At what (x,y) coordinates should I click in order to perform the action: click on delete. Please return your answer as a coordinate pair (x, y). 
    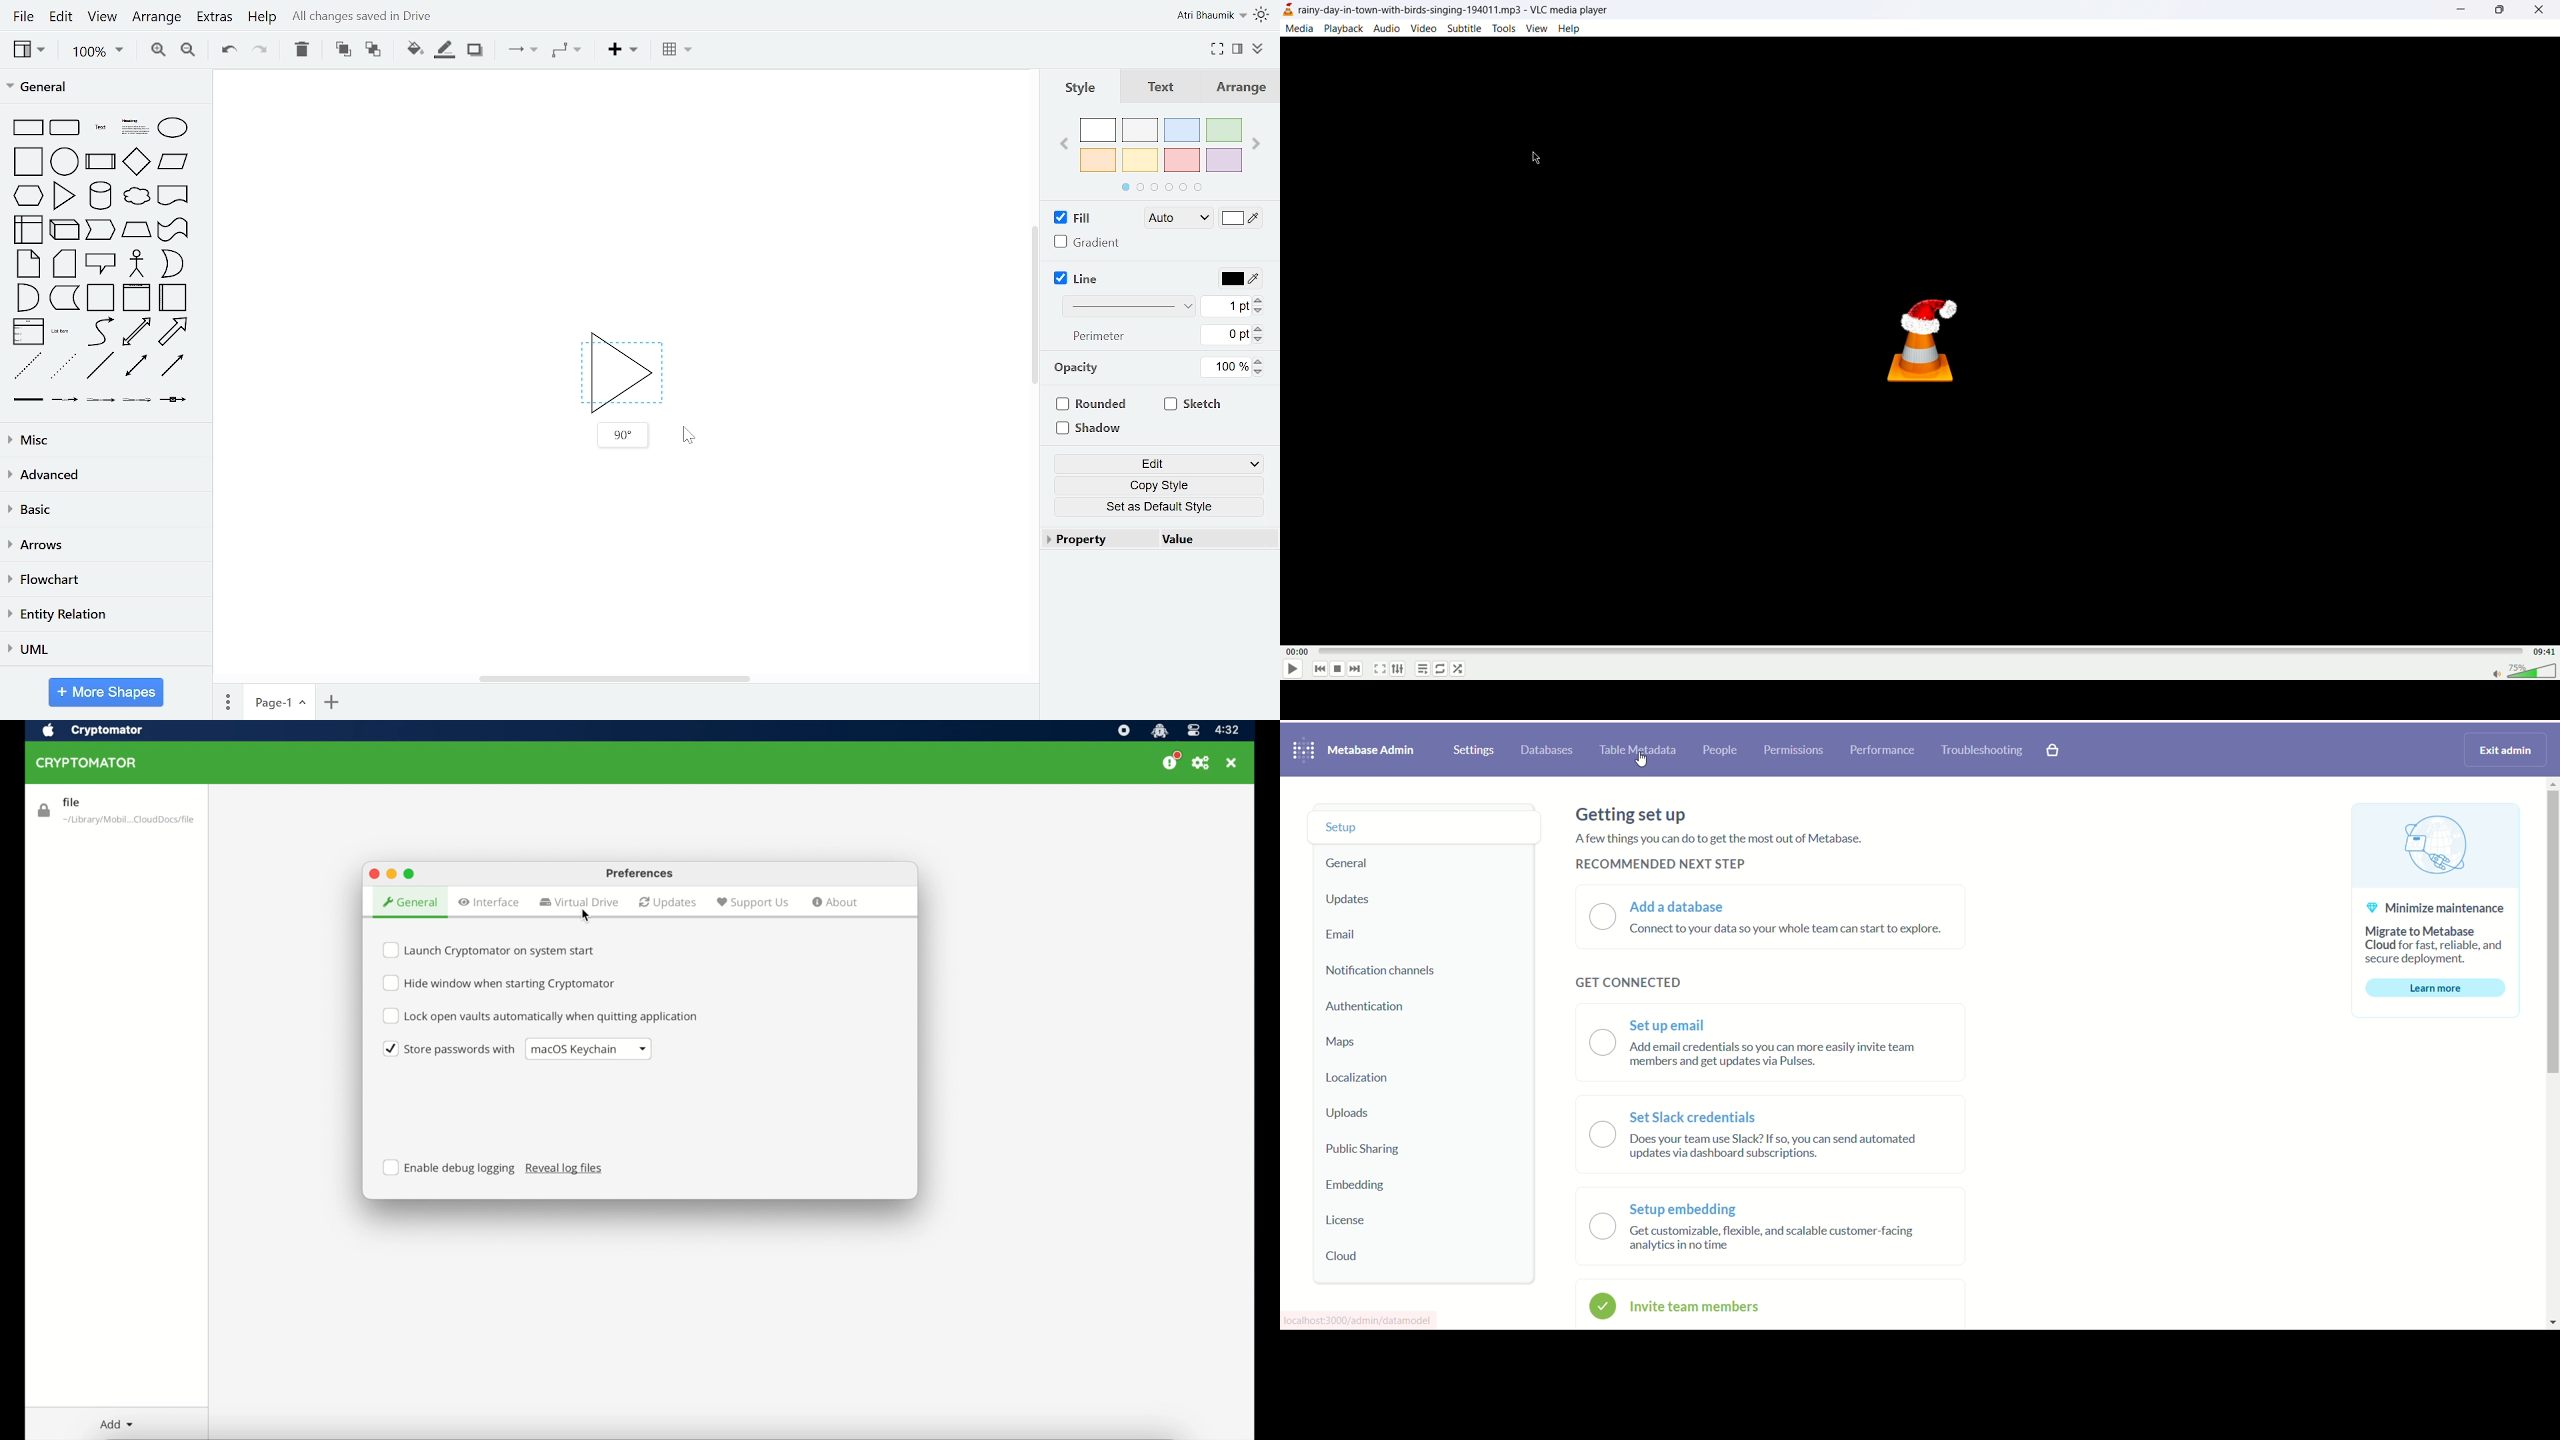
    Looking at the image, I should click on (302, 49).